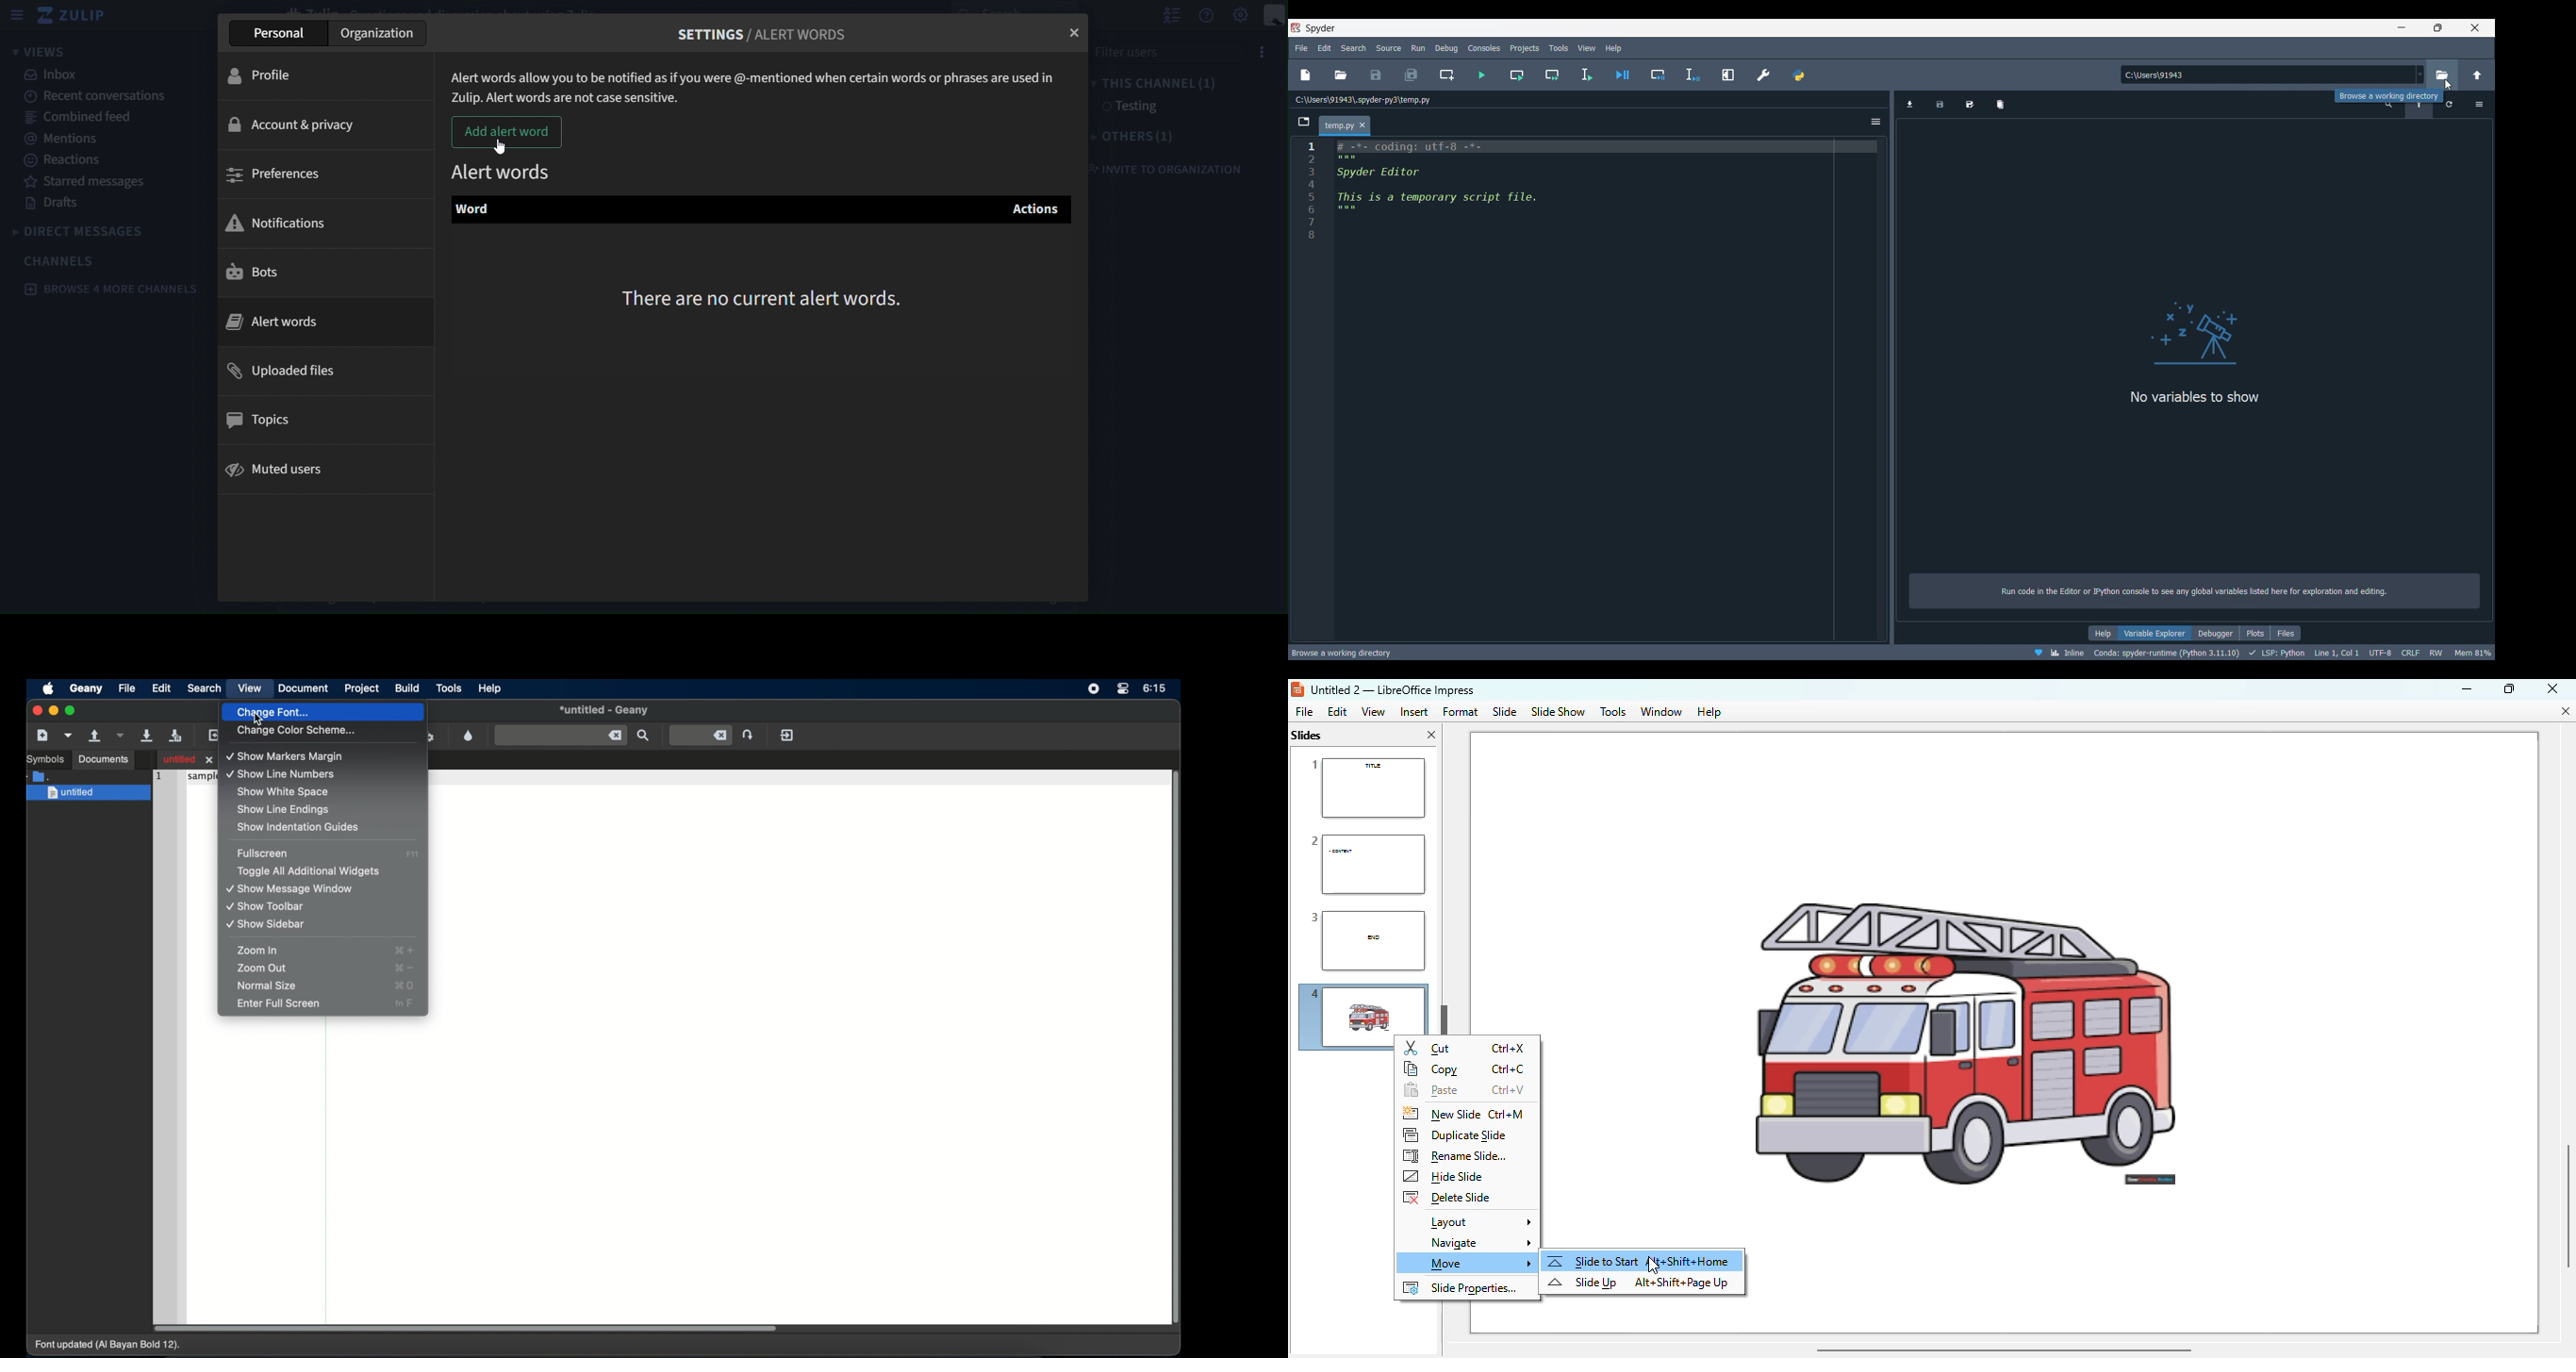 The width and height of the screenshot is (2576, 1372). What do you see at coordinates (1613, 48) in the screenshot?
I see `Help menu` at bounding box center [1613, 48].